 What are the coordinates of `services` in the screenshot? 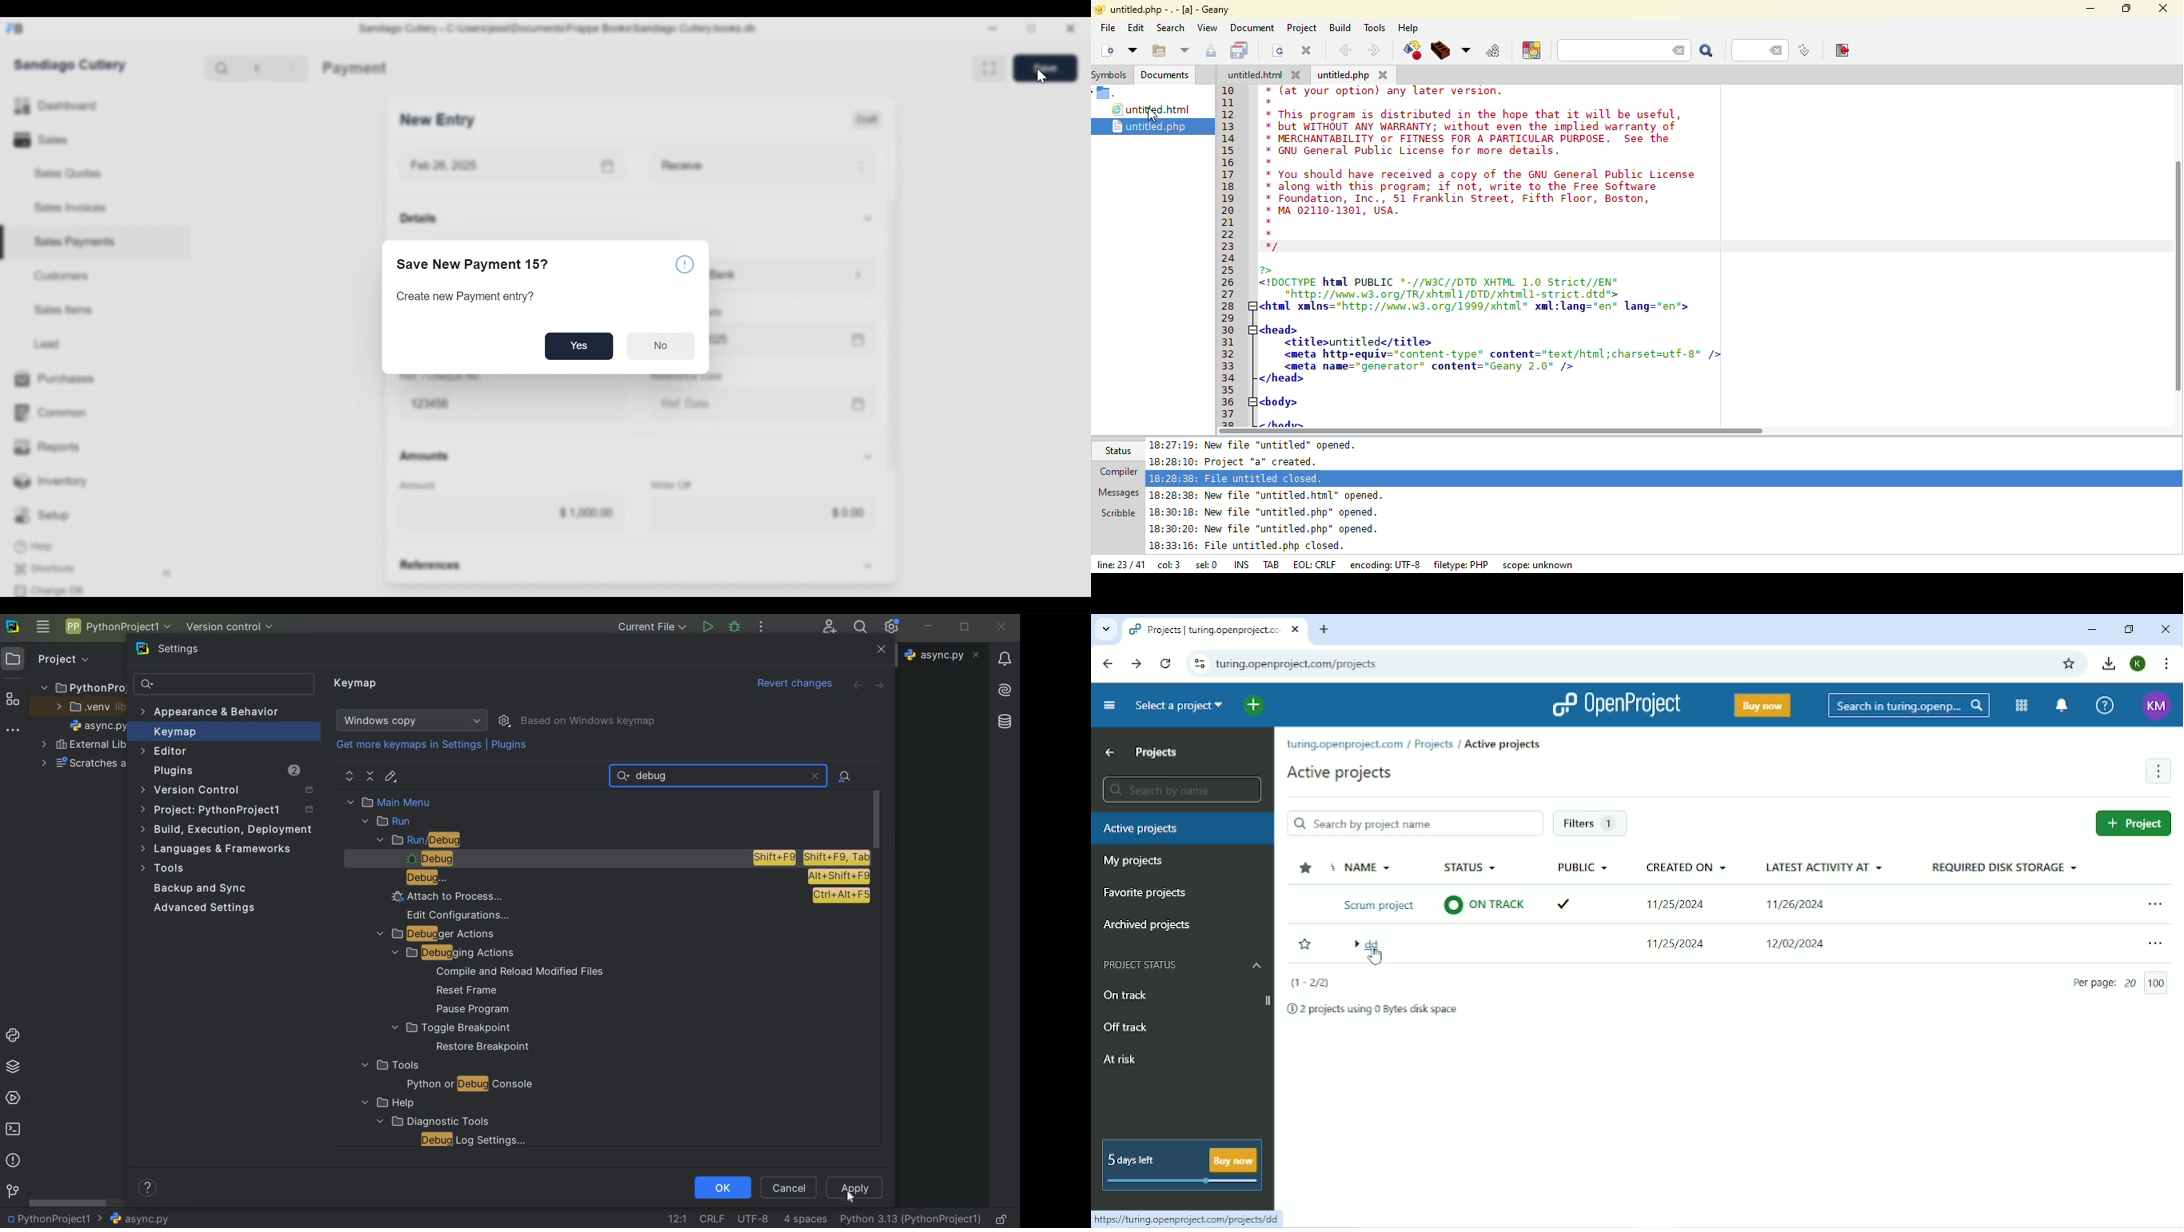 It's located at (14, 1097).